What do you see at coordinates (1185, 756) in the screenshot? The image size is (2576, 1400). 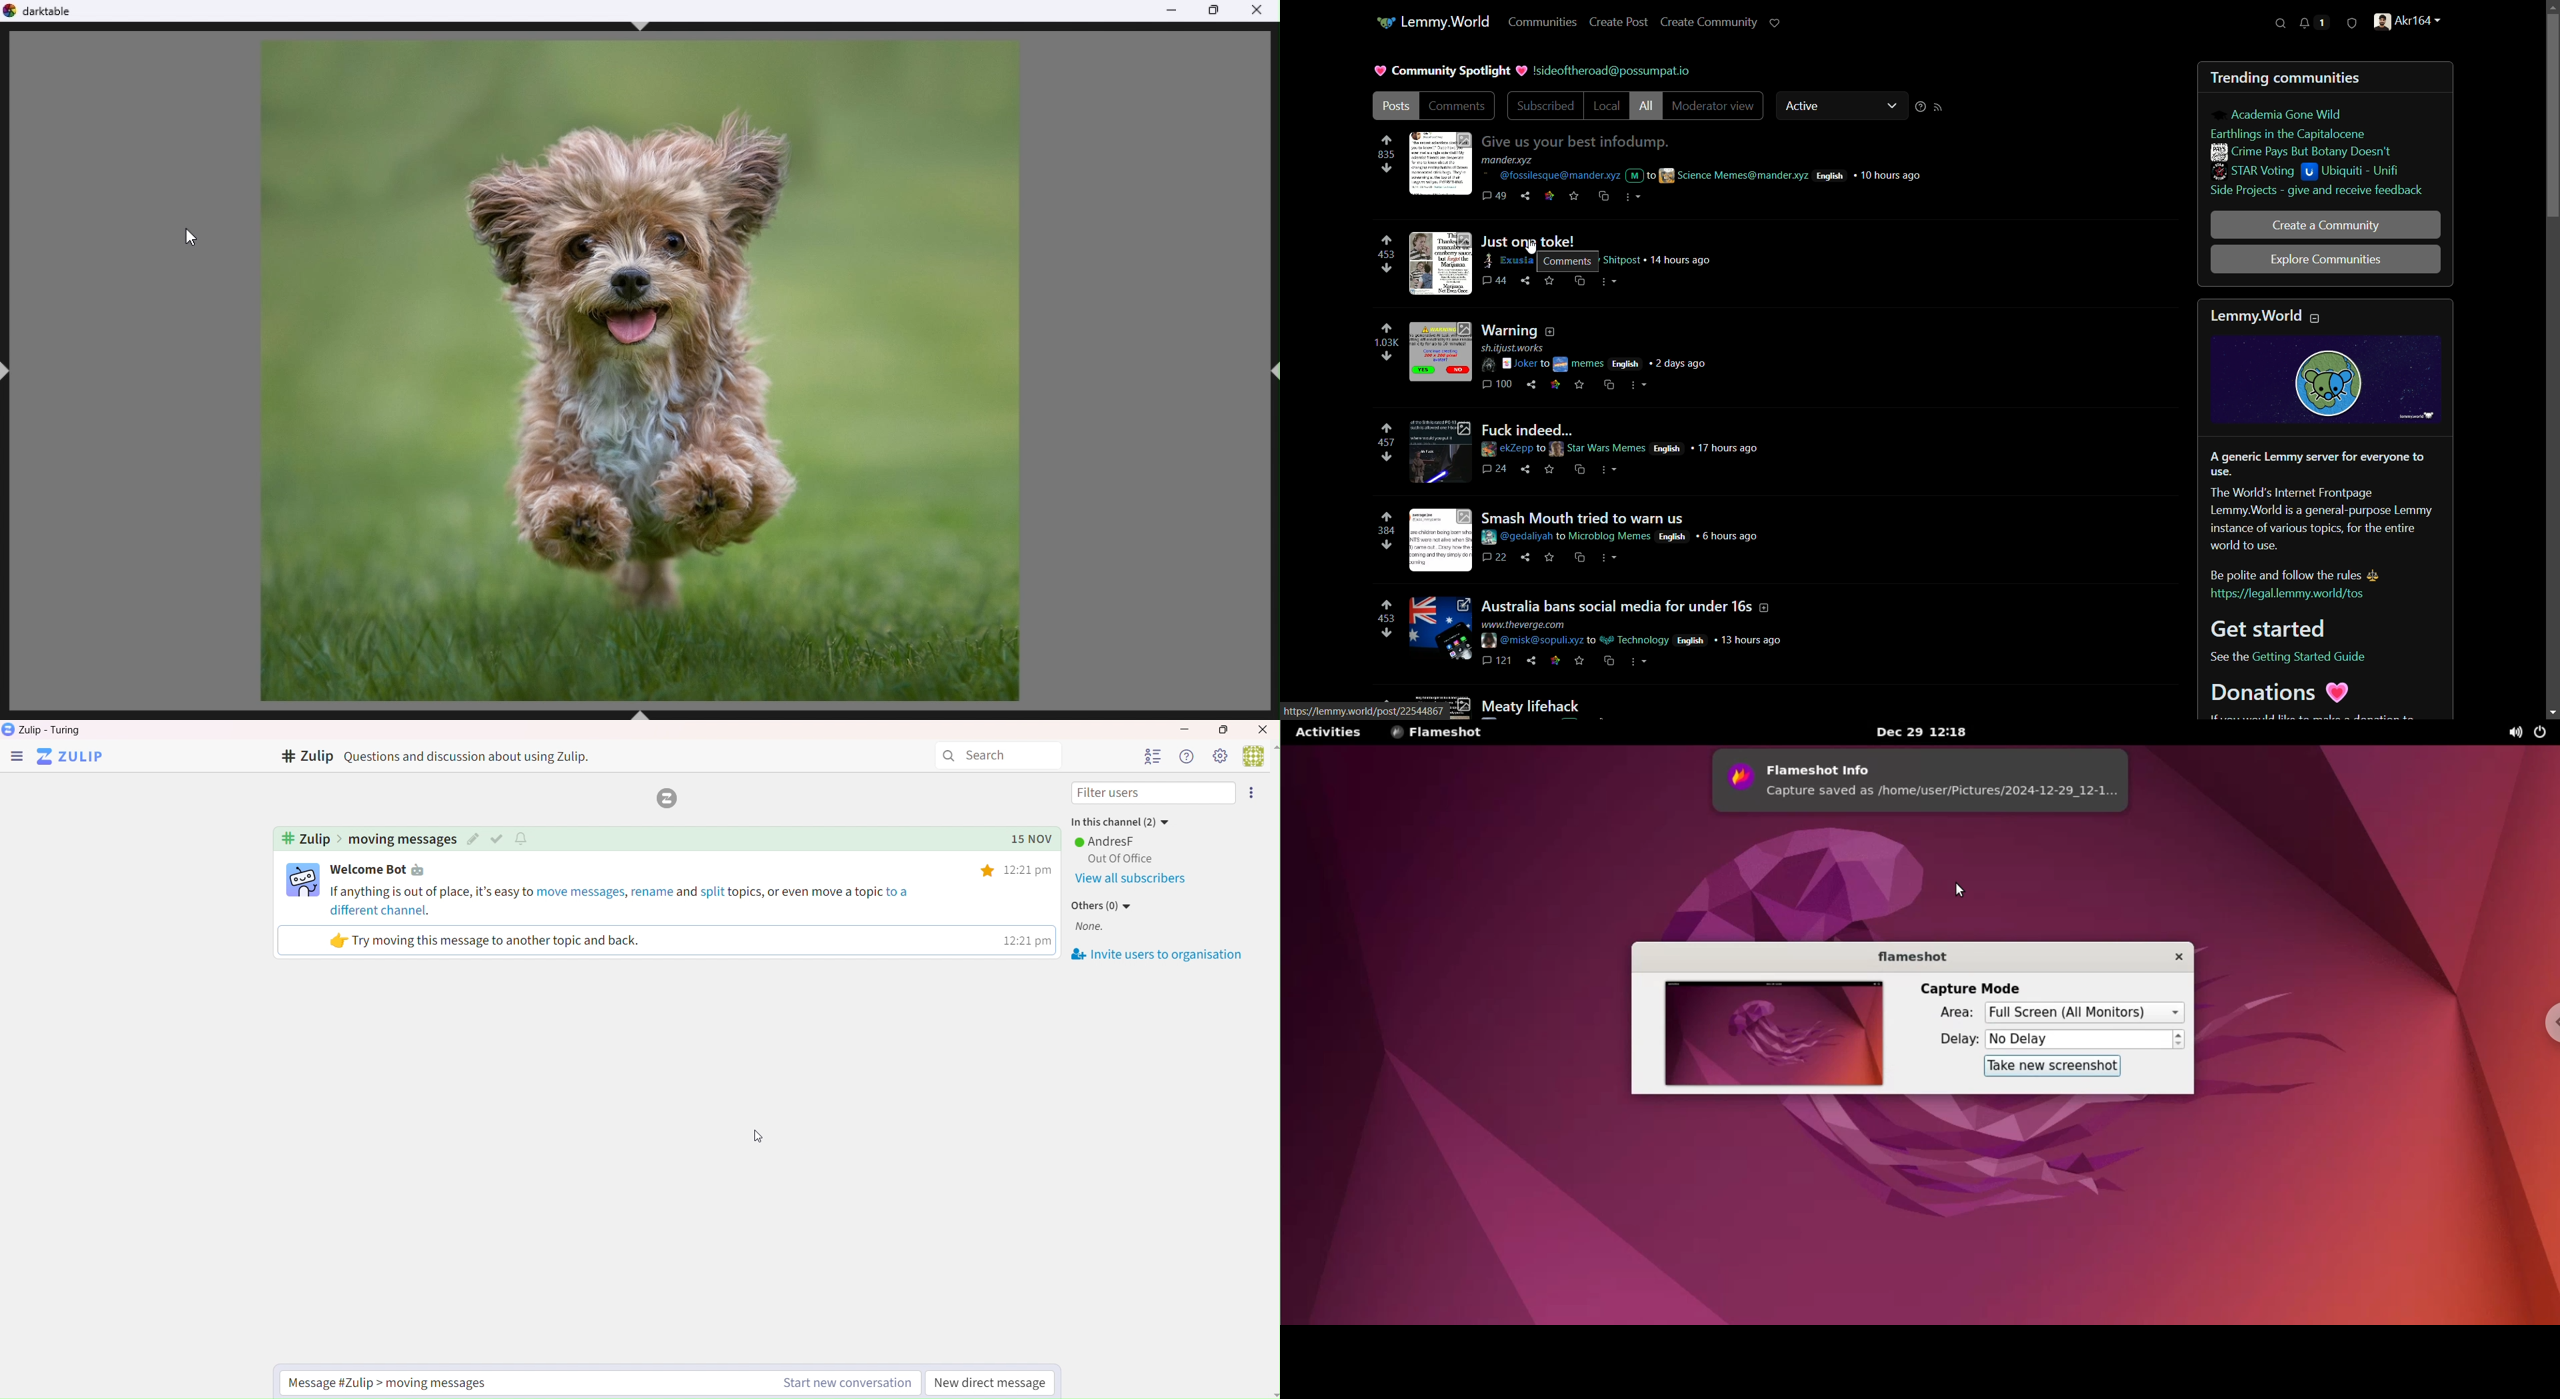 I see `Info` at bounding box center [1185, 756].